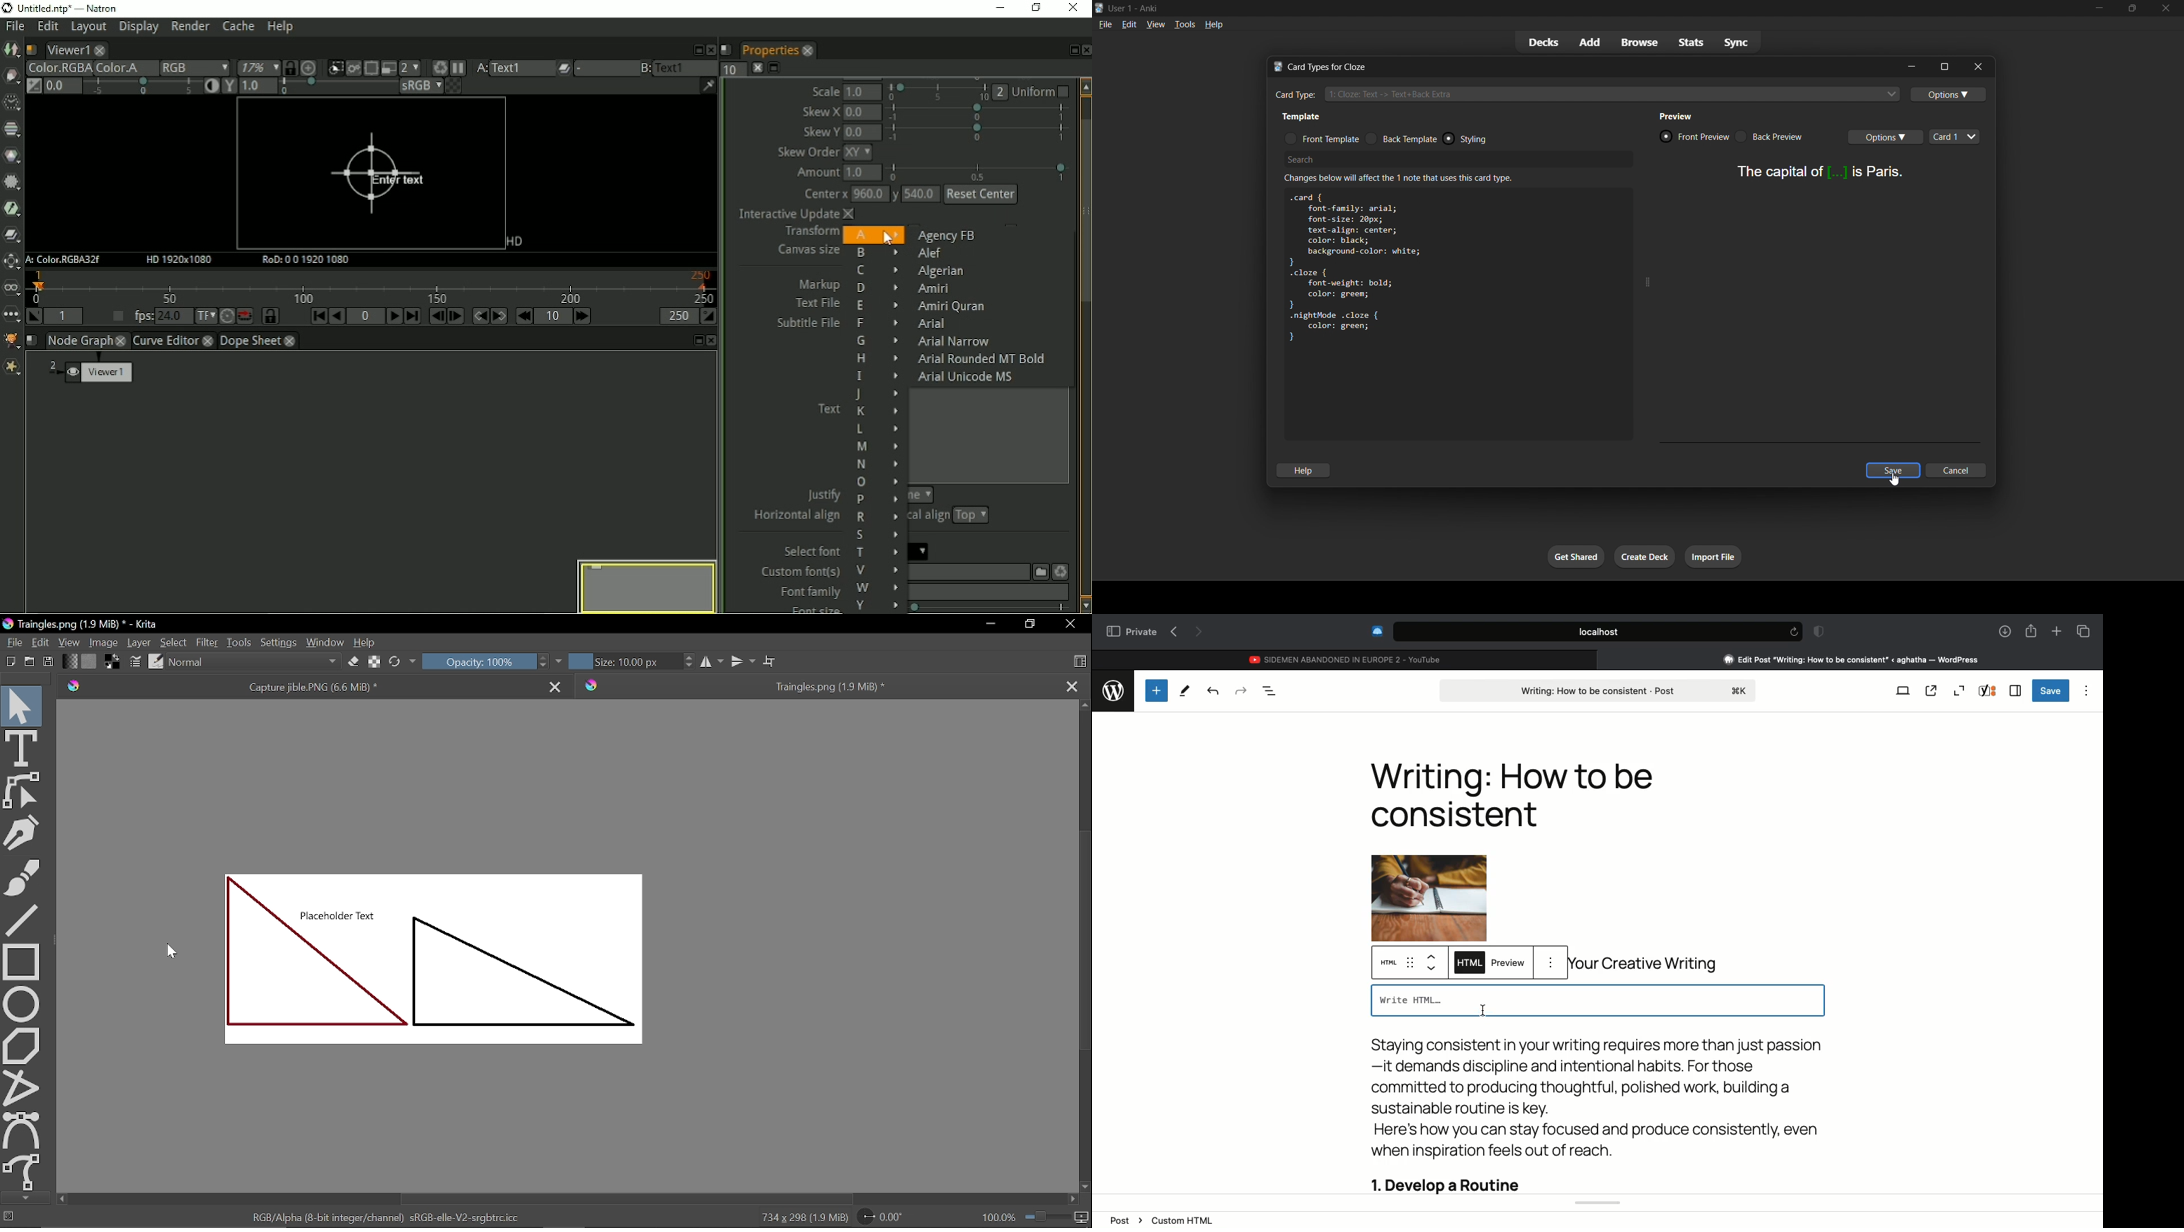 Image resolution: width=2184 pixels, height=1232 pixels. What do you see at coordinates (2102, 9) in the screenshot?
I see `minimize` at bounding box center [2102, 9].